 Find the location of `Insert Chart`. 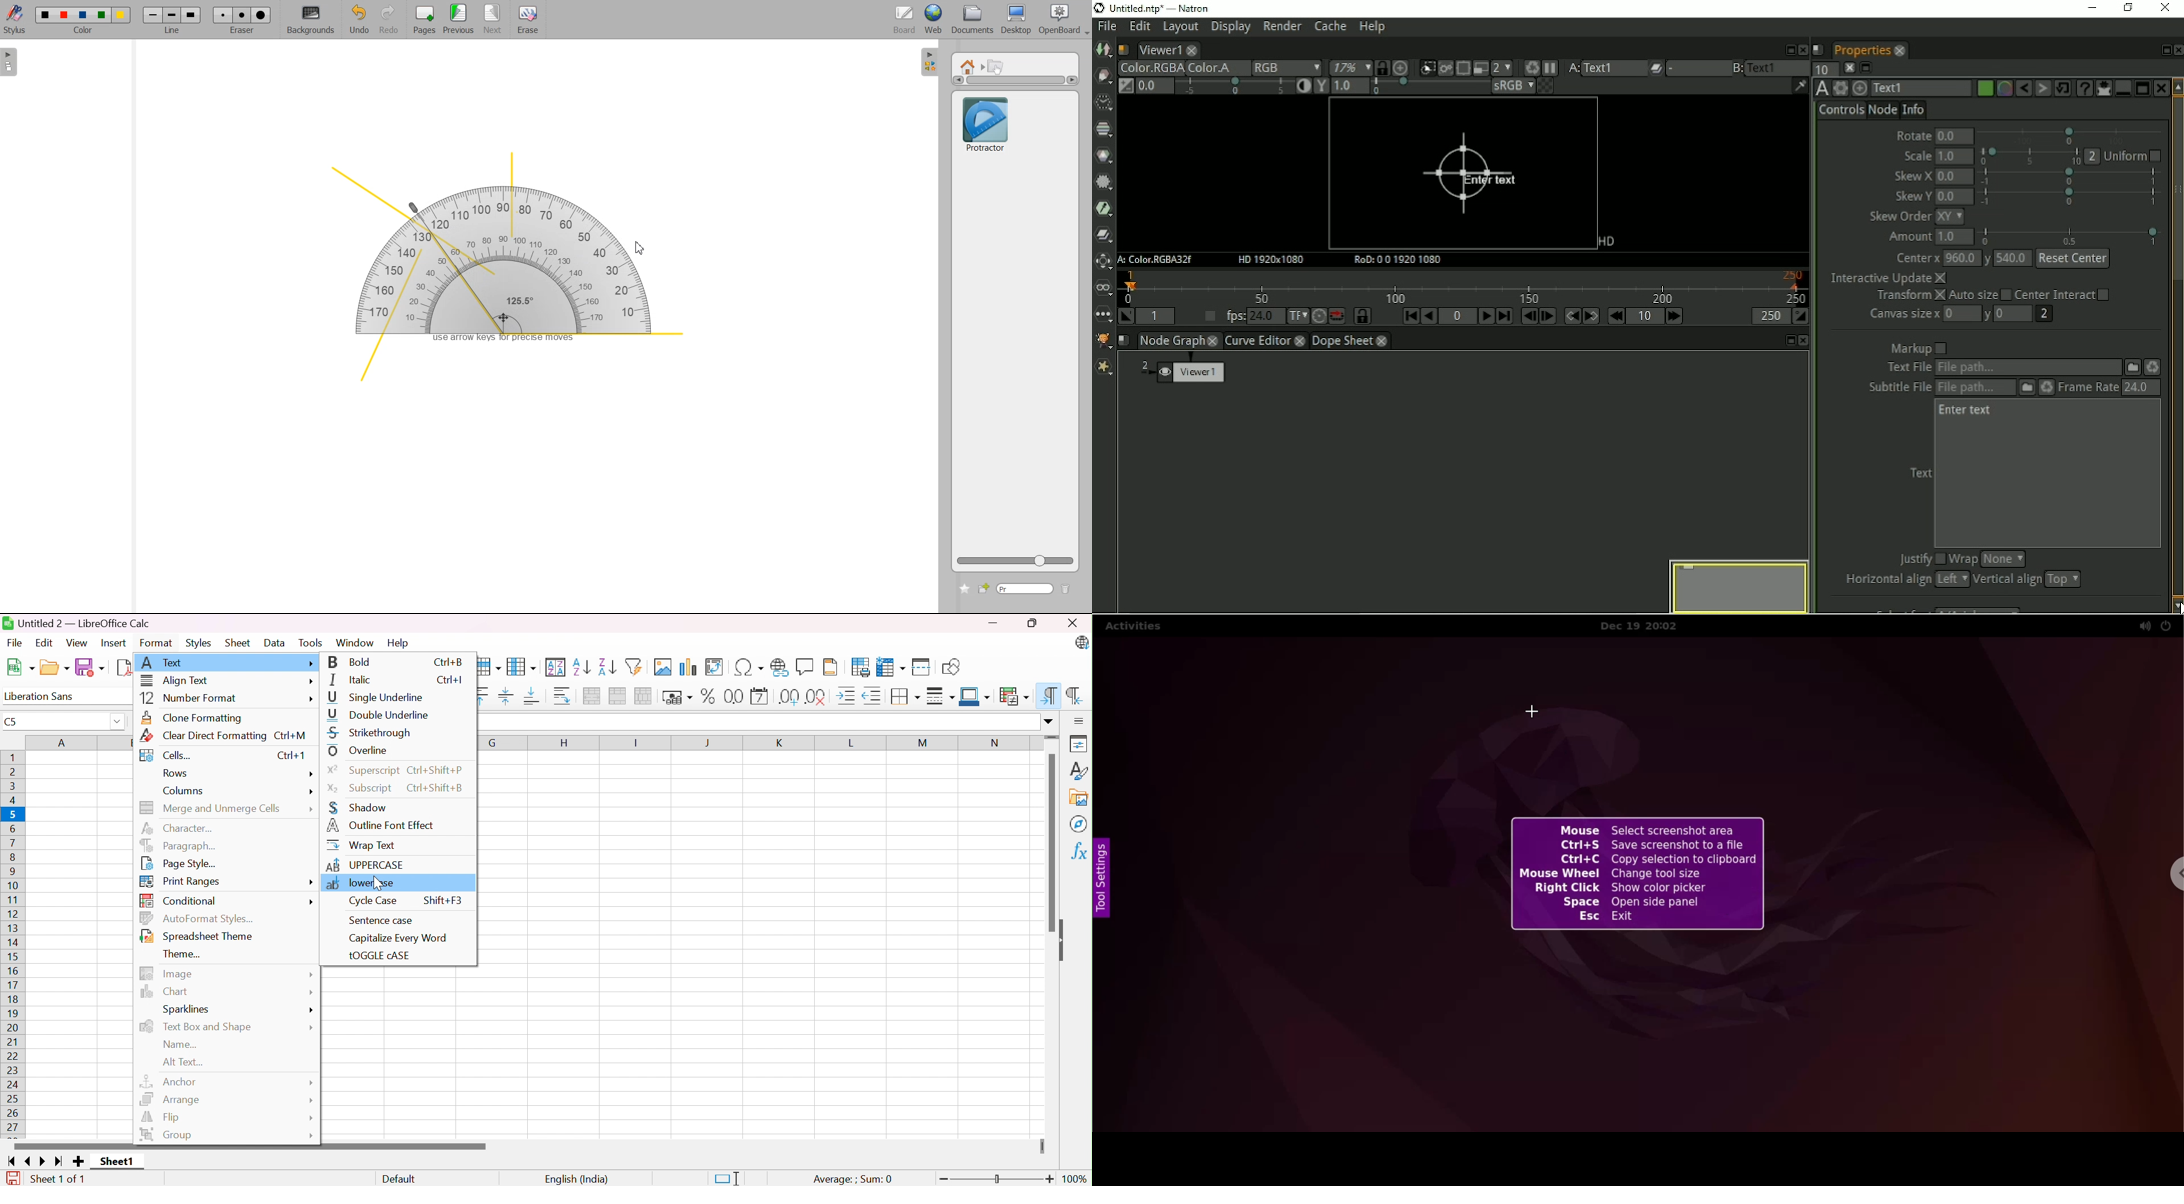

Insert Chart is located at coordinates (689, 666).